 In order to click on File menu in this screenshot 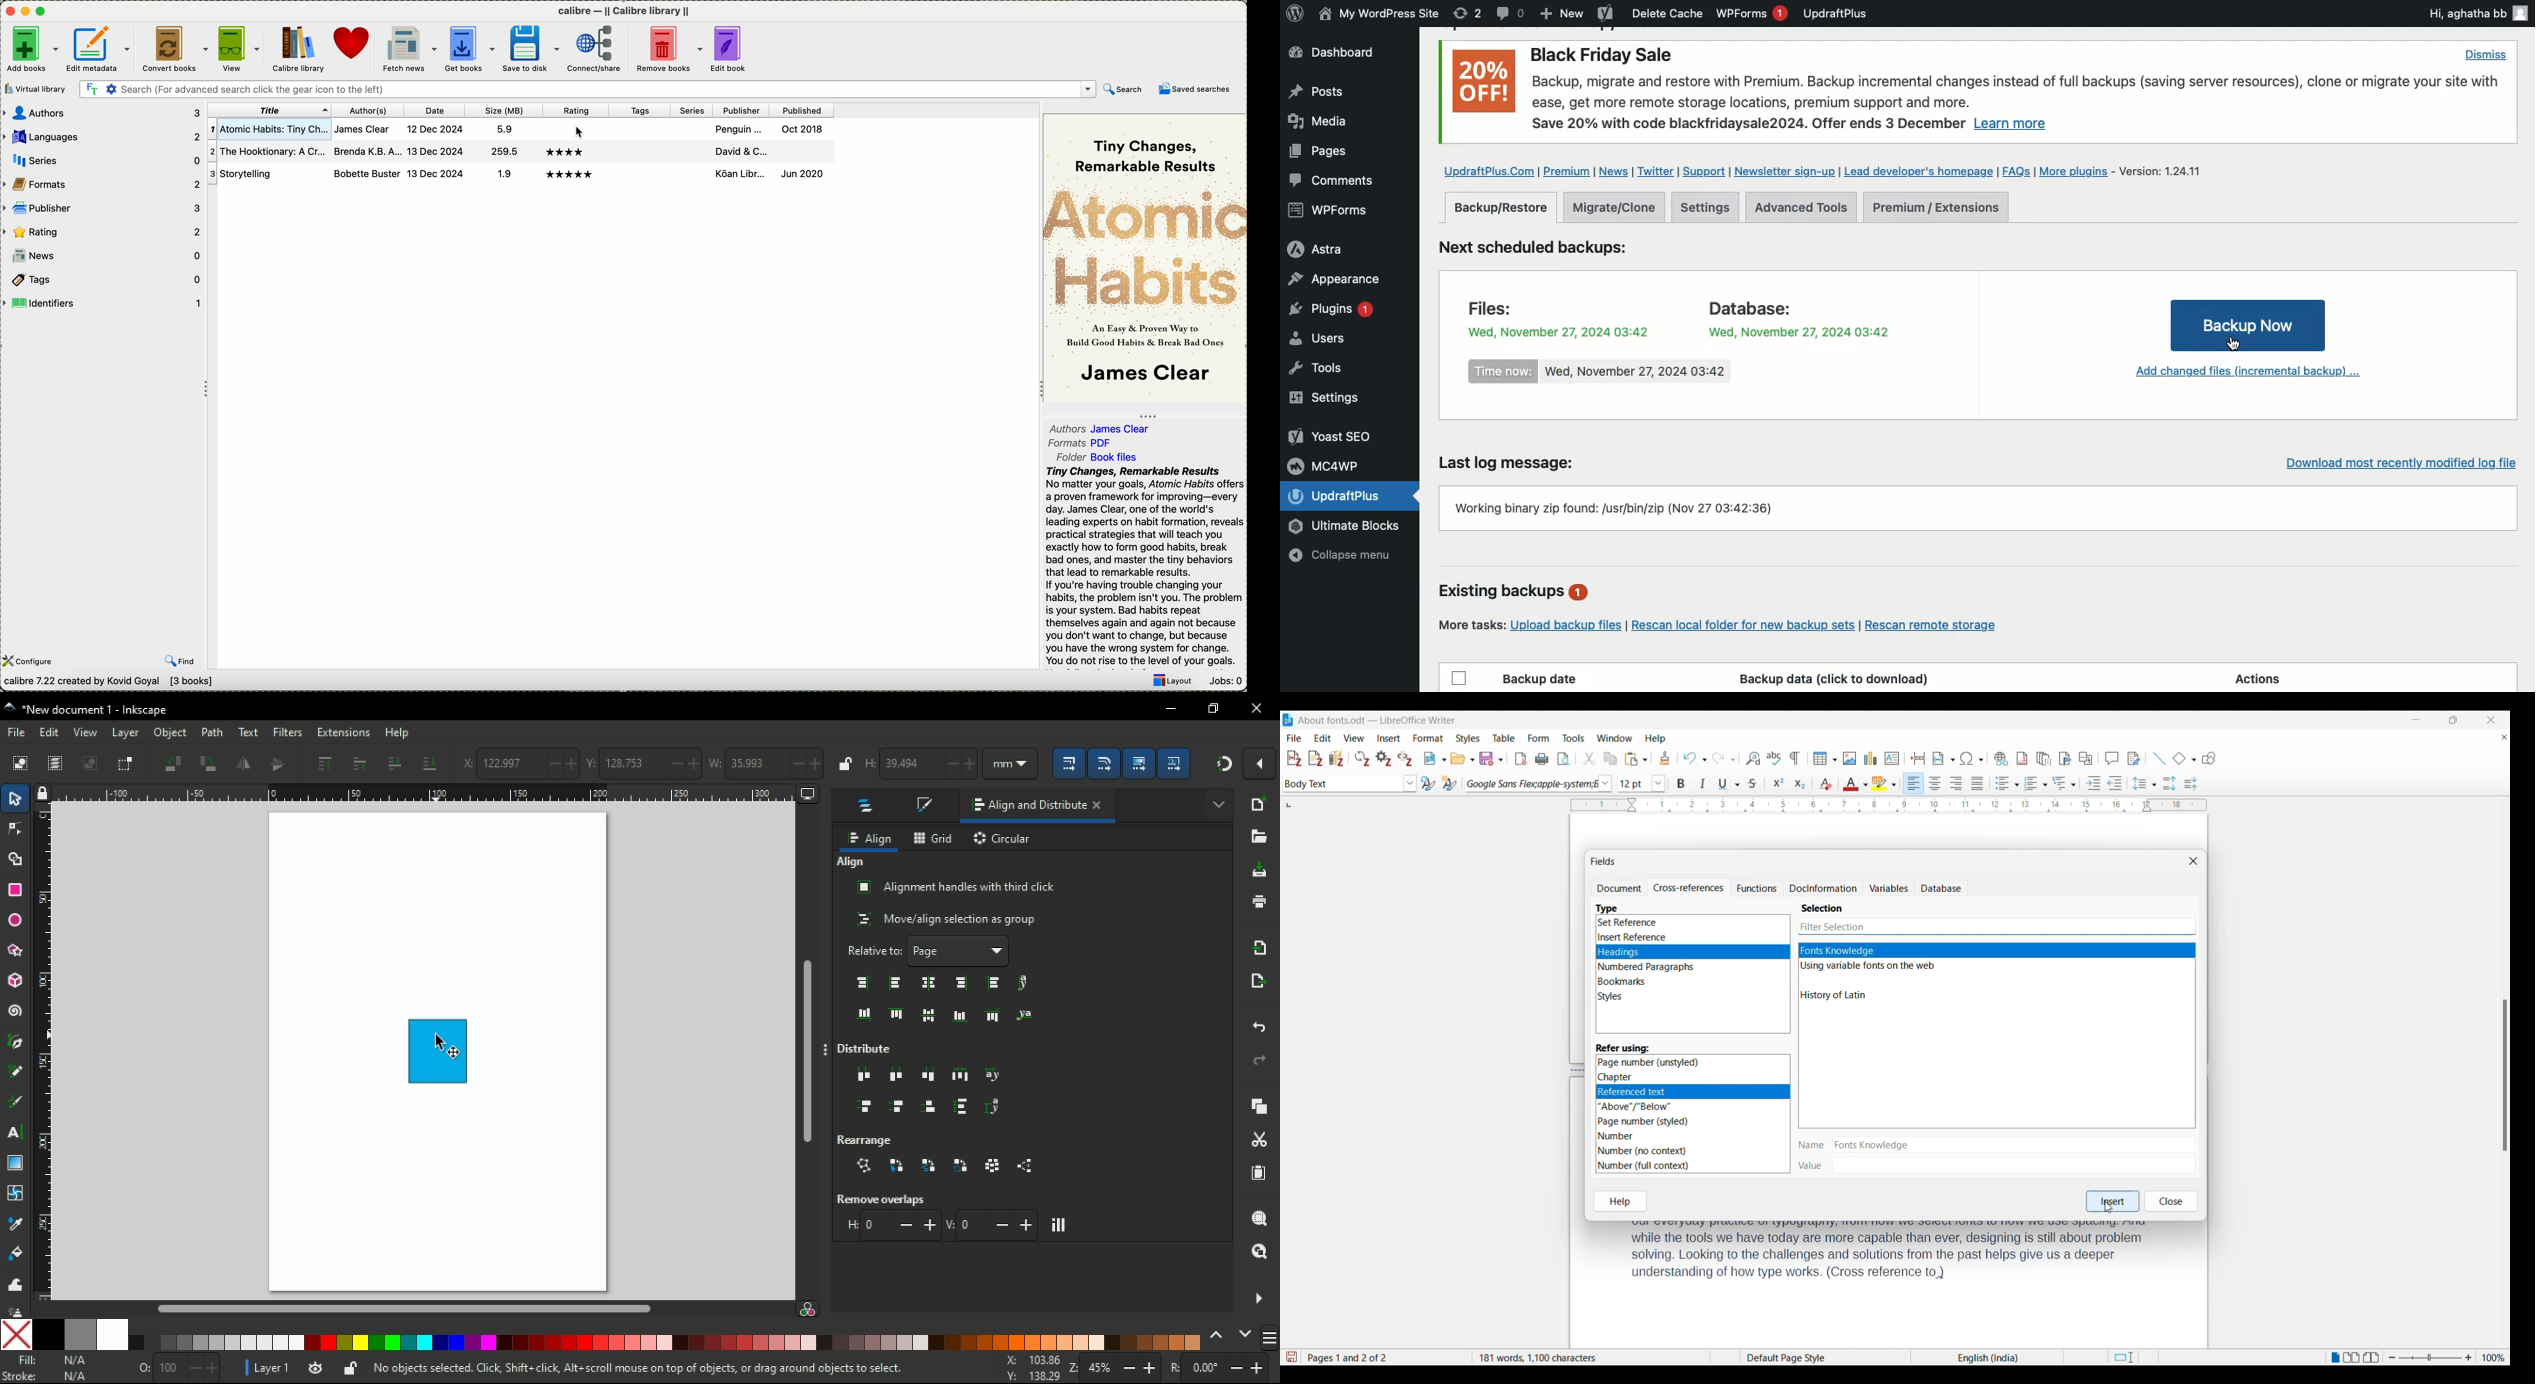, I will do `click(1294, 738)`.